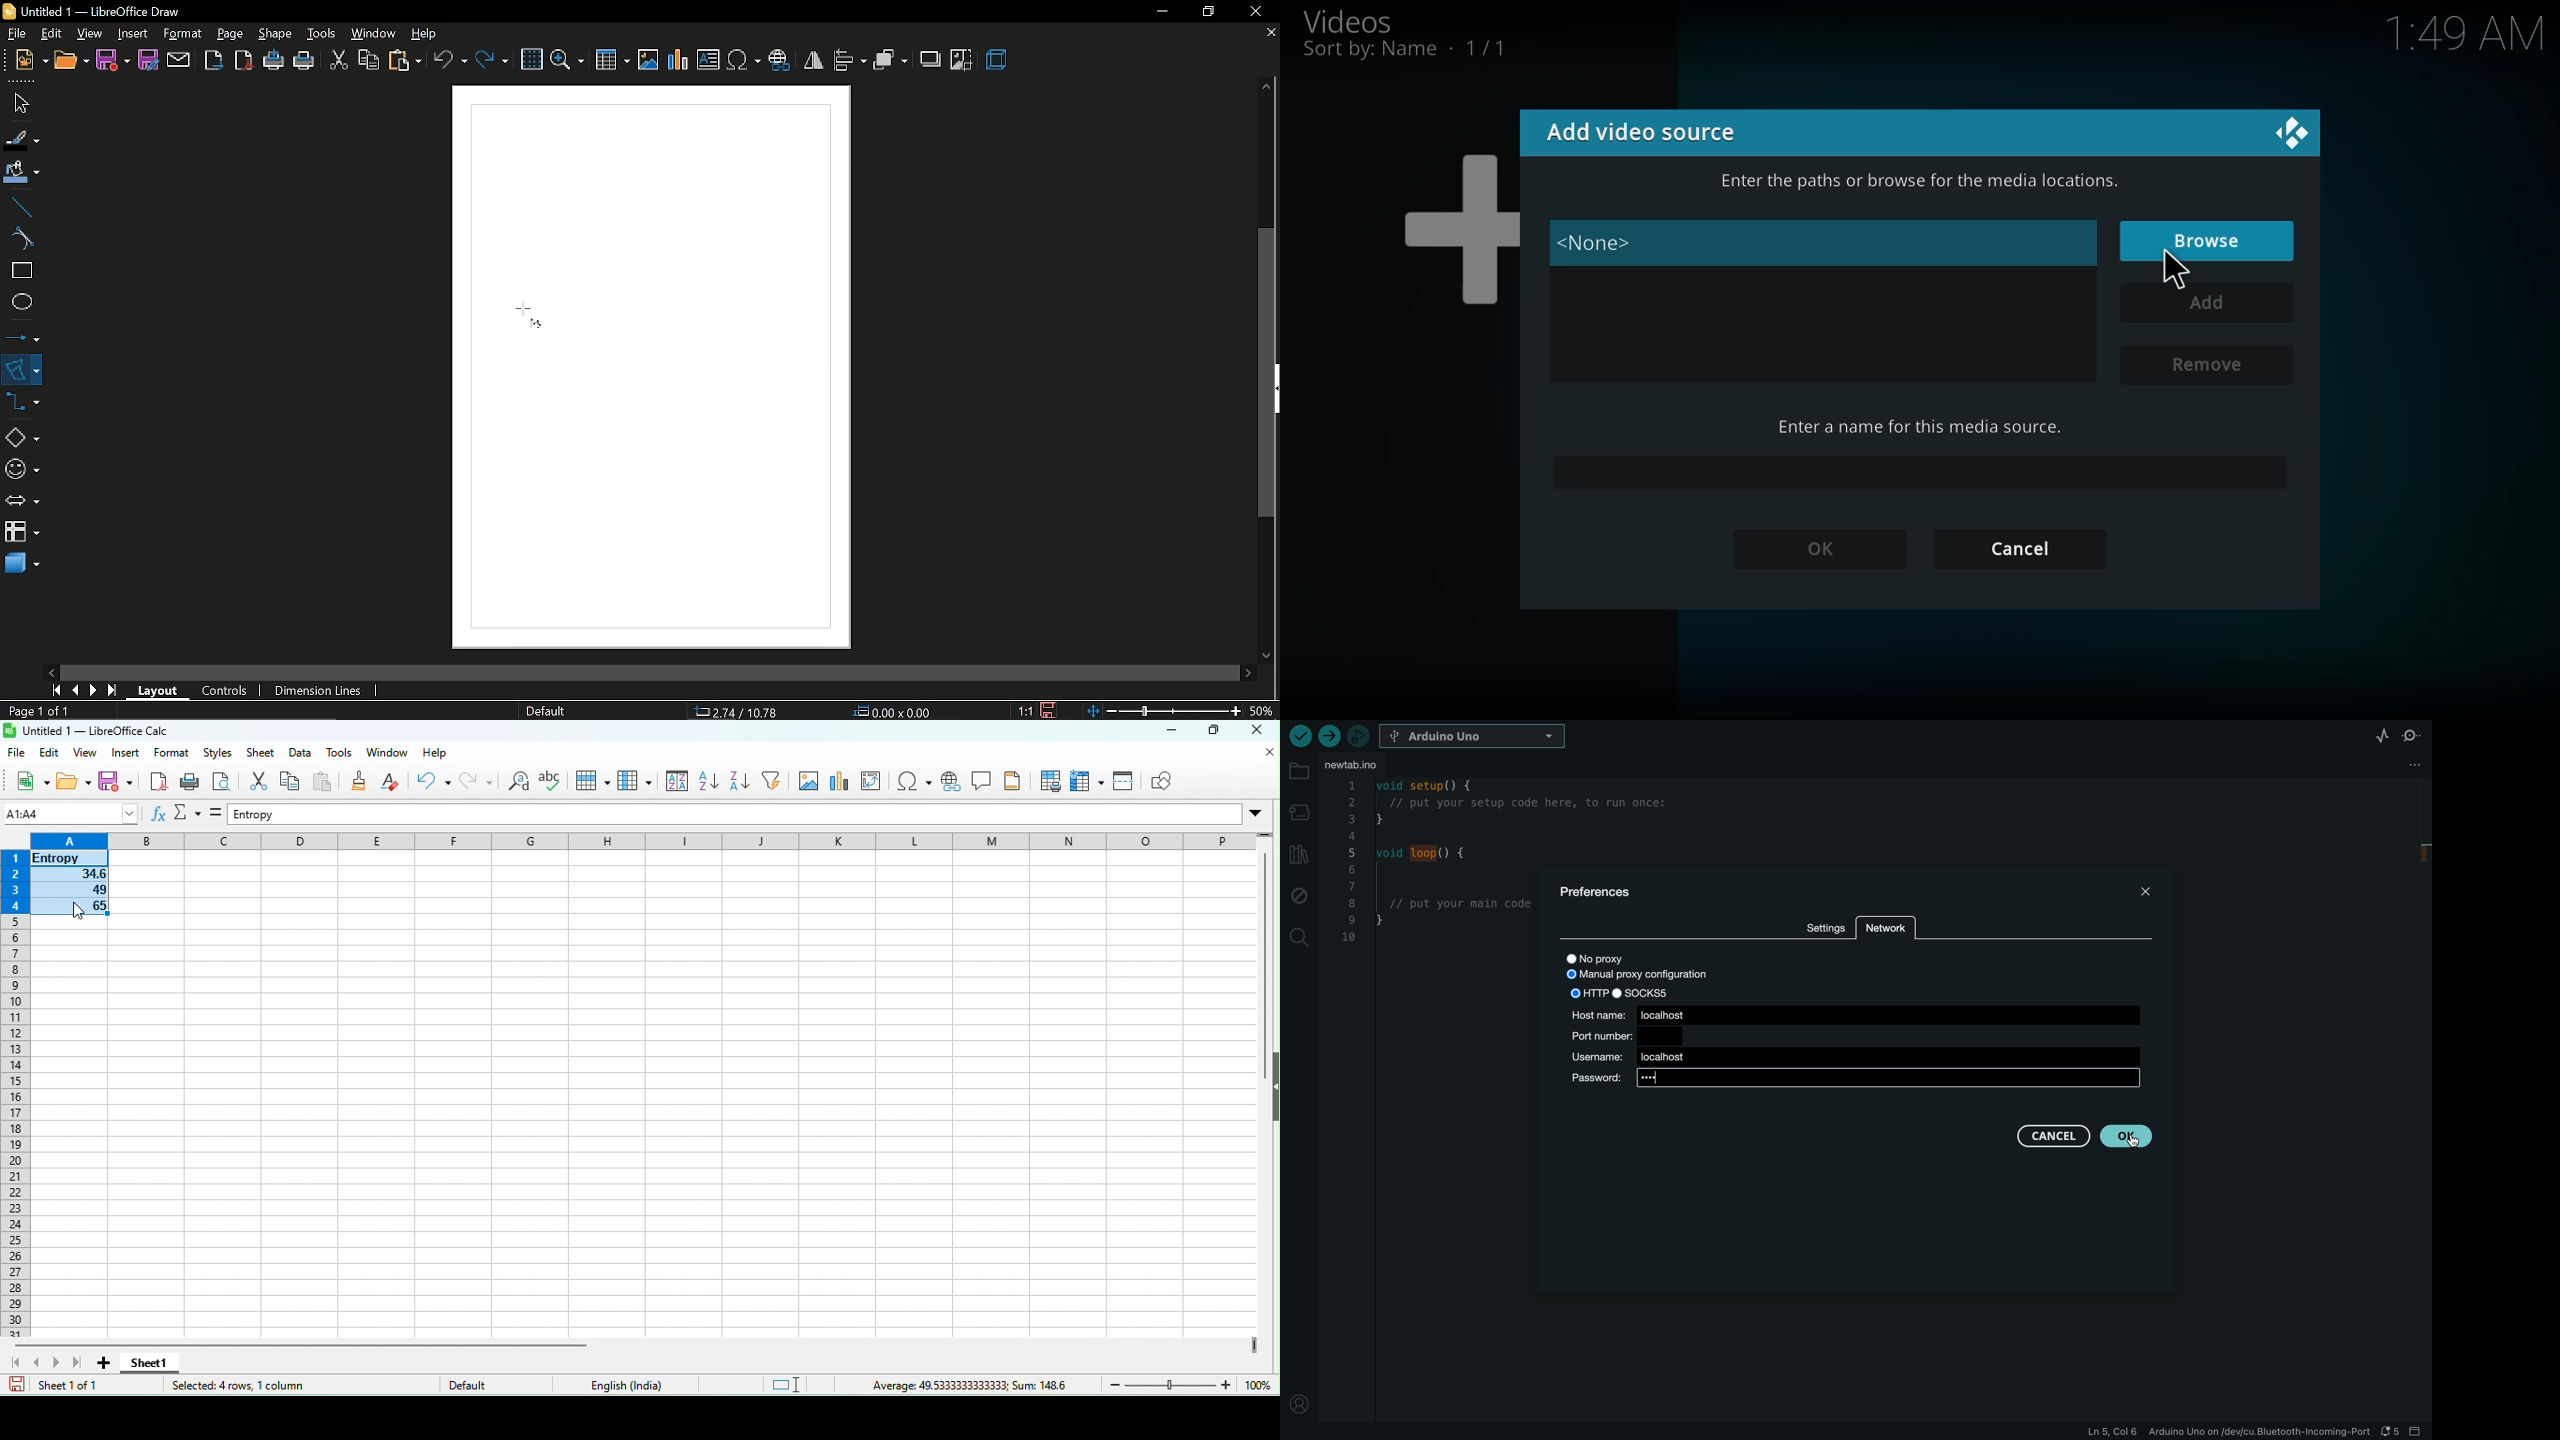 The image size is (2576, 1456). What do you see at coordinates (2396, 766) in the screenshot?
I see `file setting` at bounding box center [2396, 766].